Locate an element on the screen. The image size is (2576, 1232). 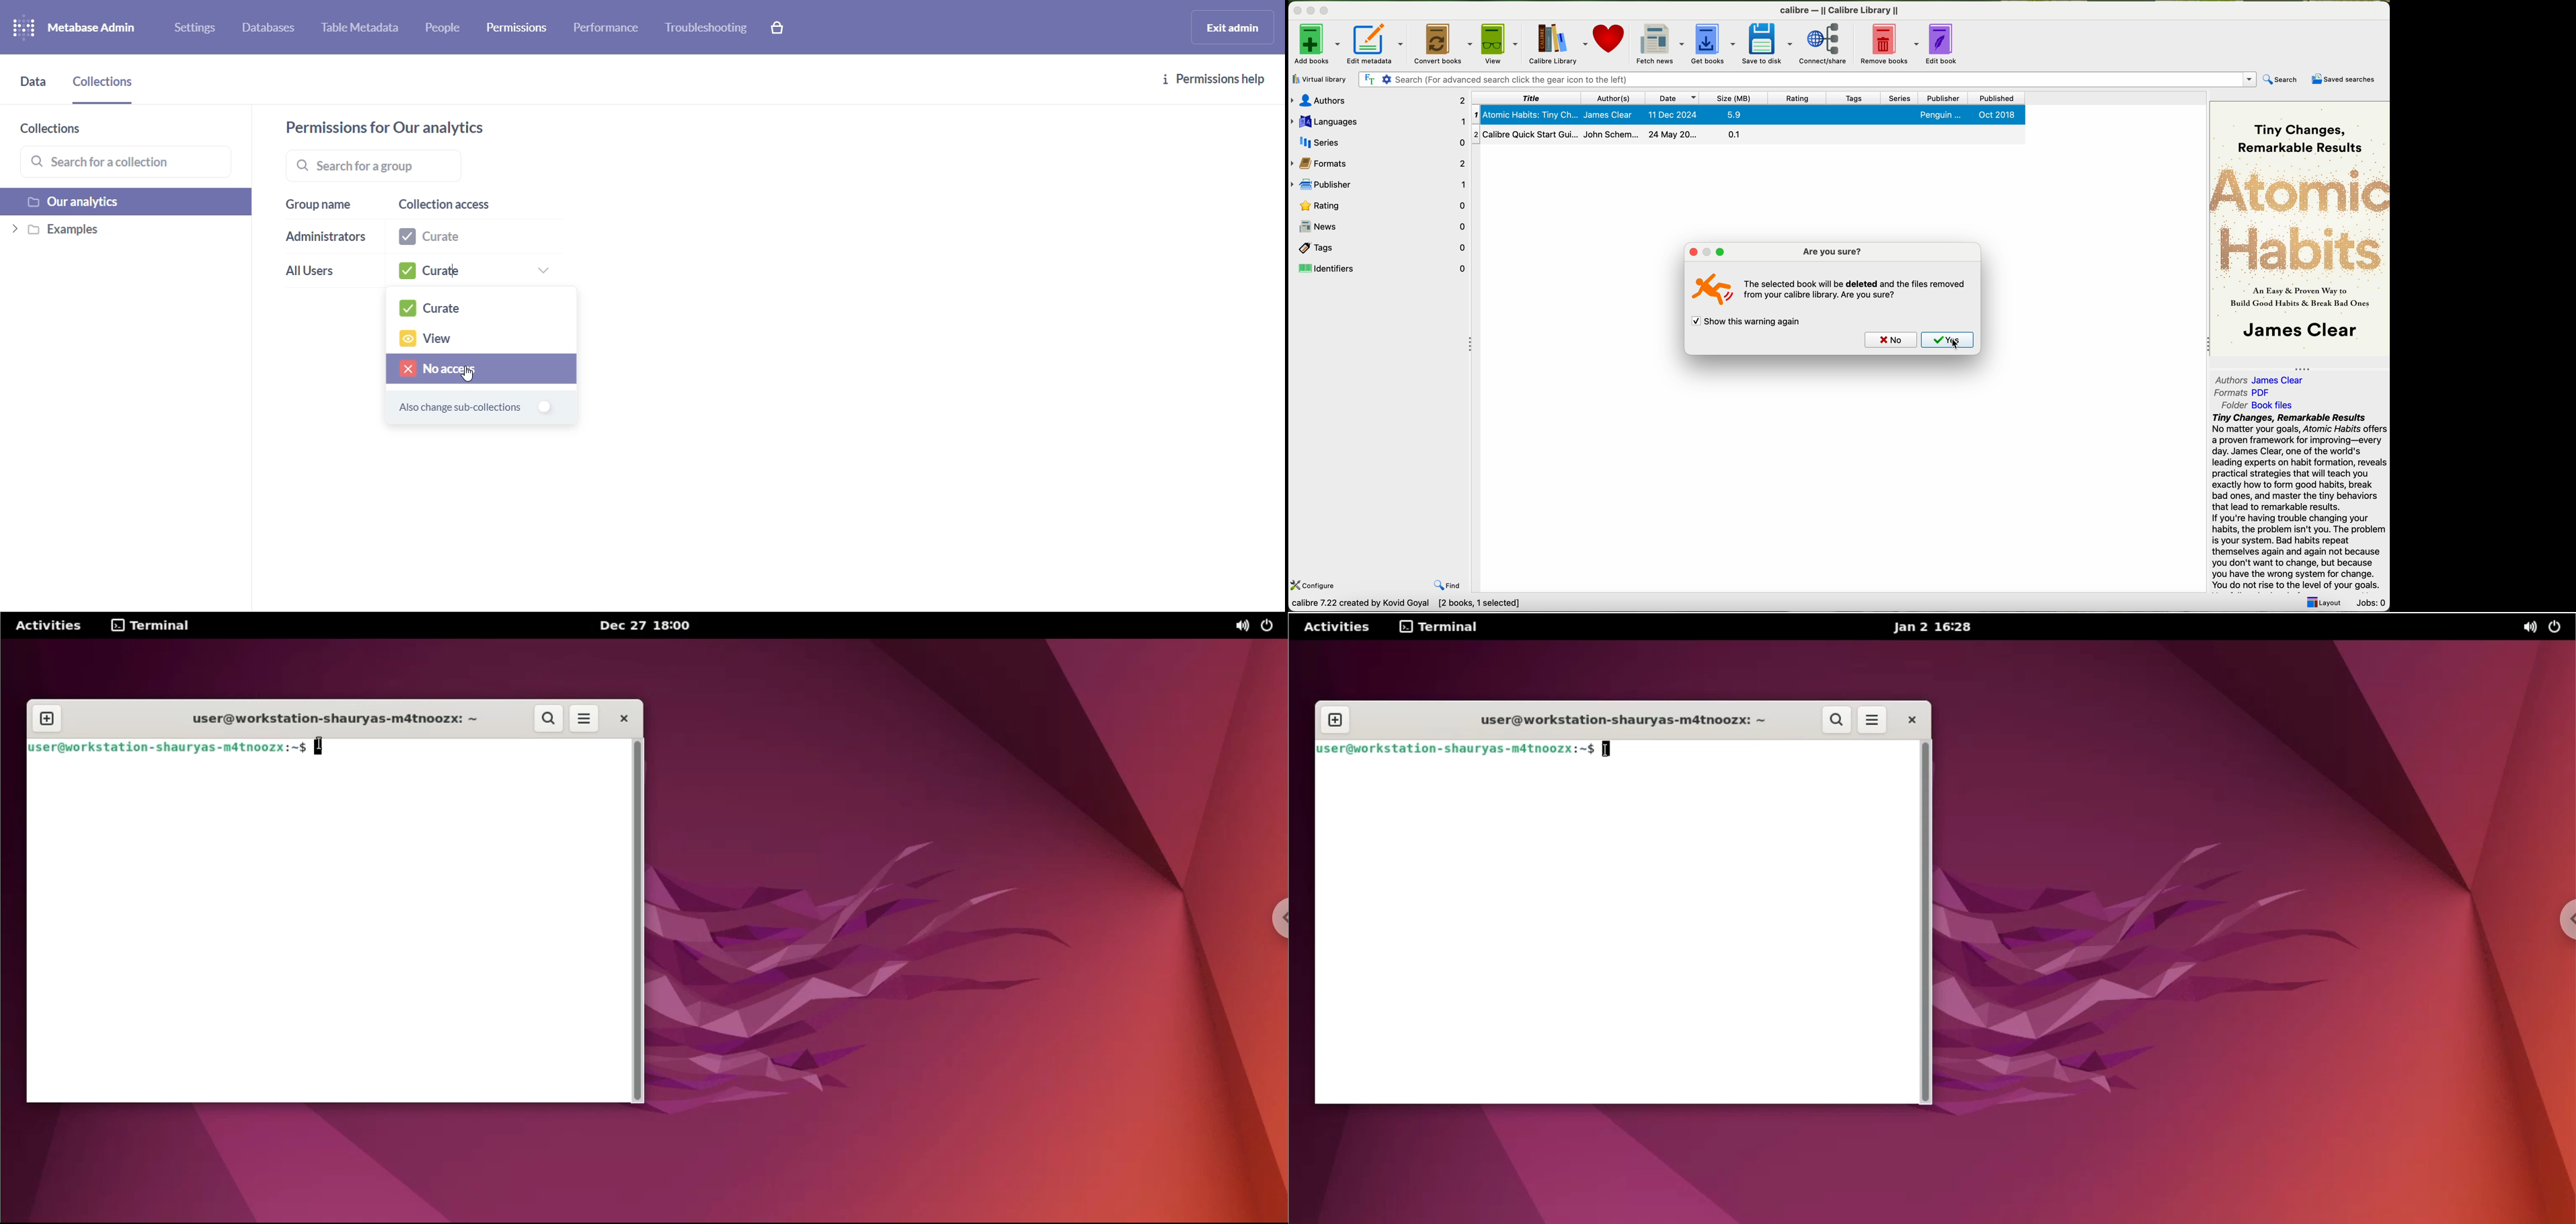
edit metadata is located at coordinates (1374, 44).